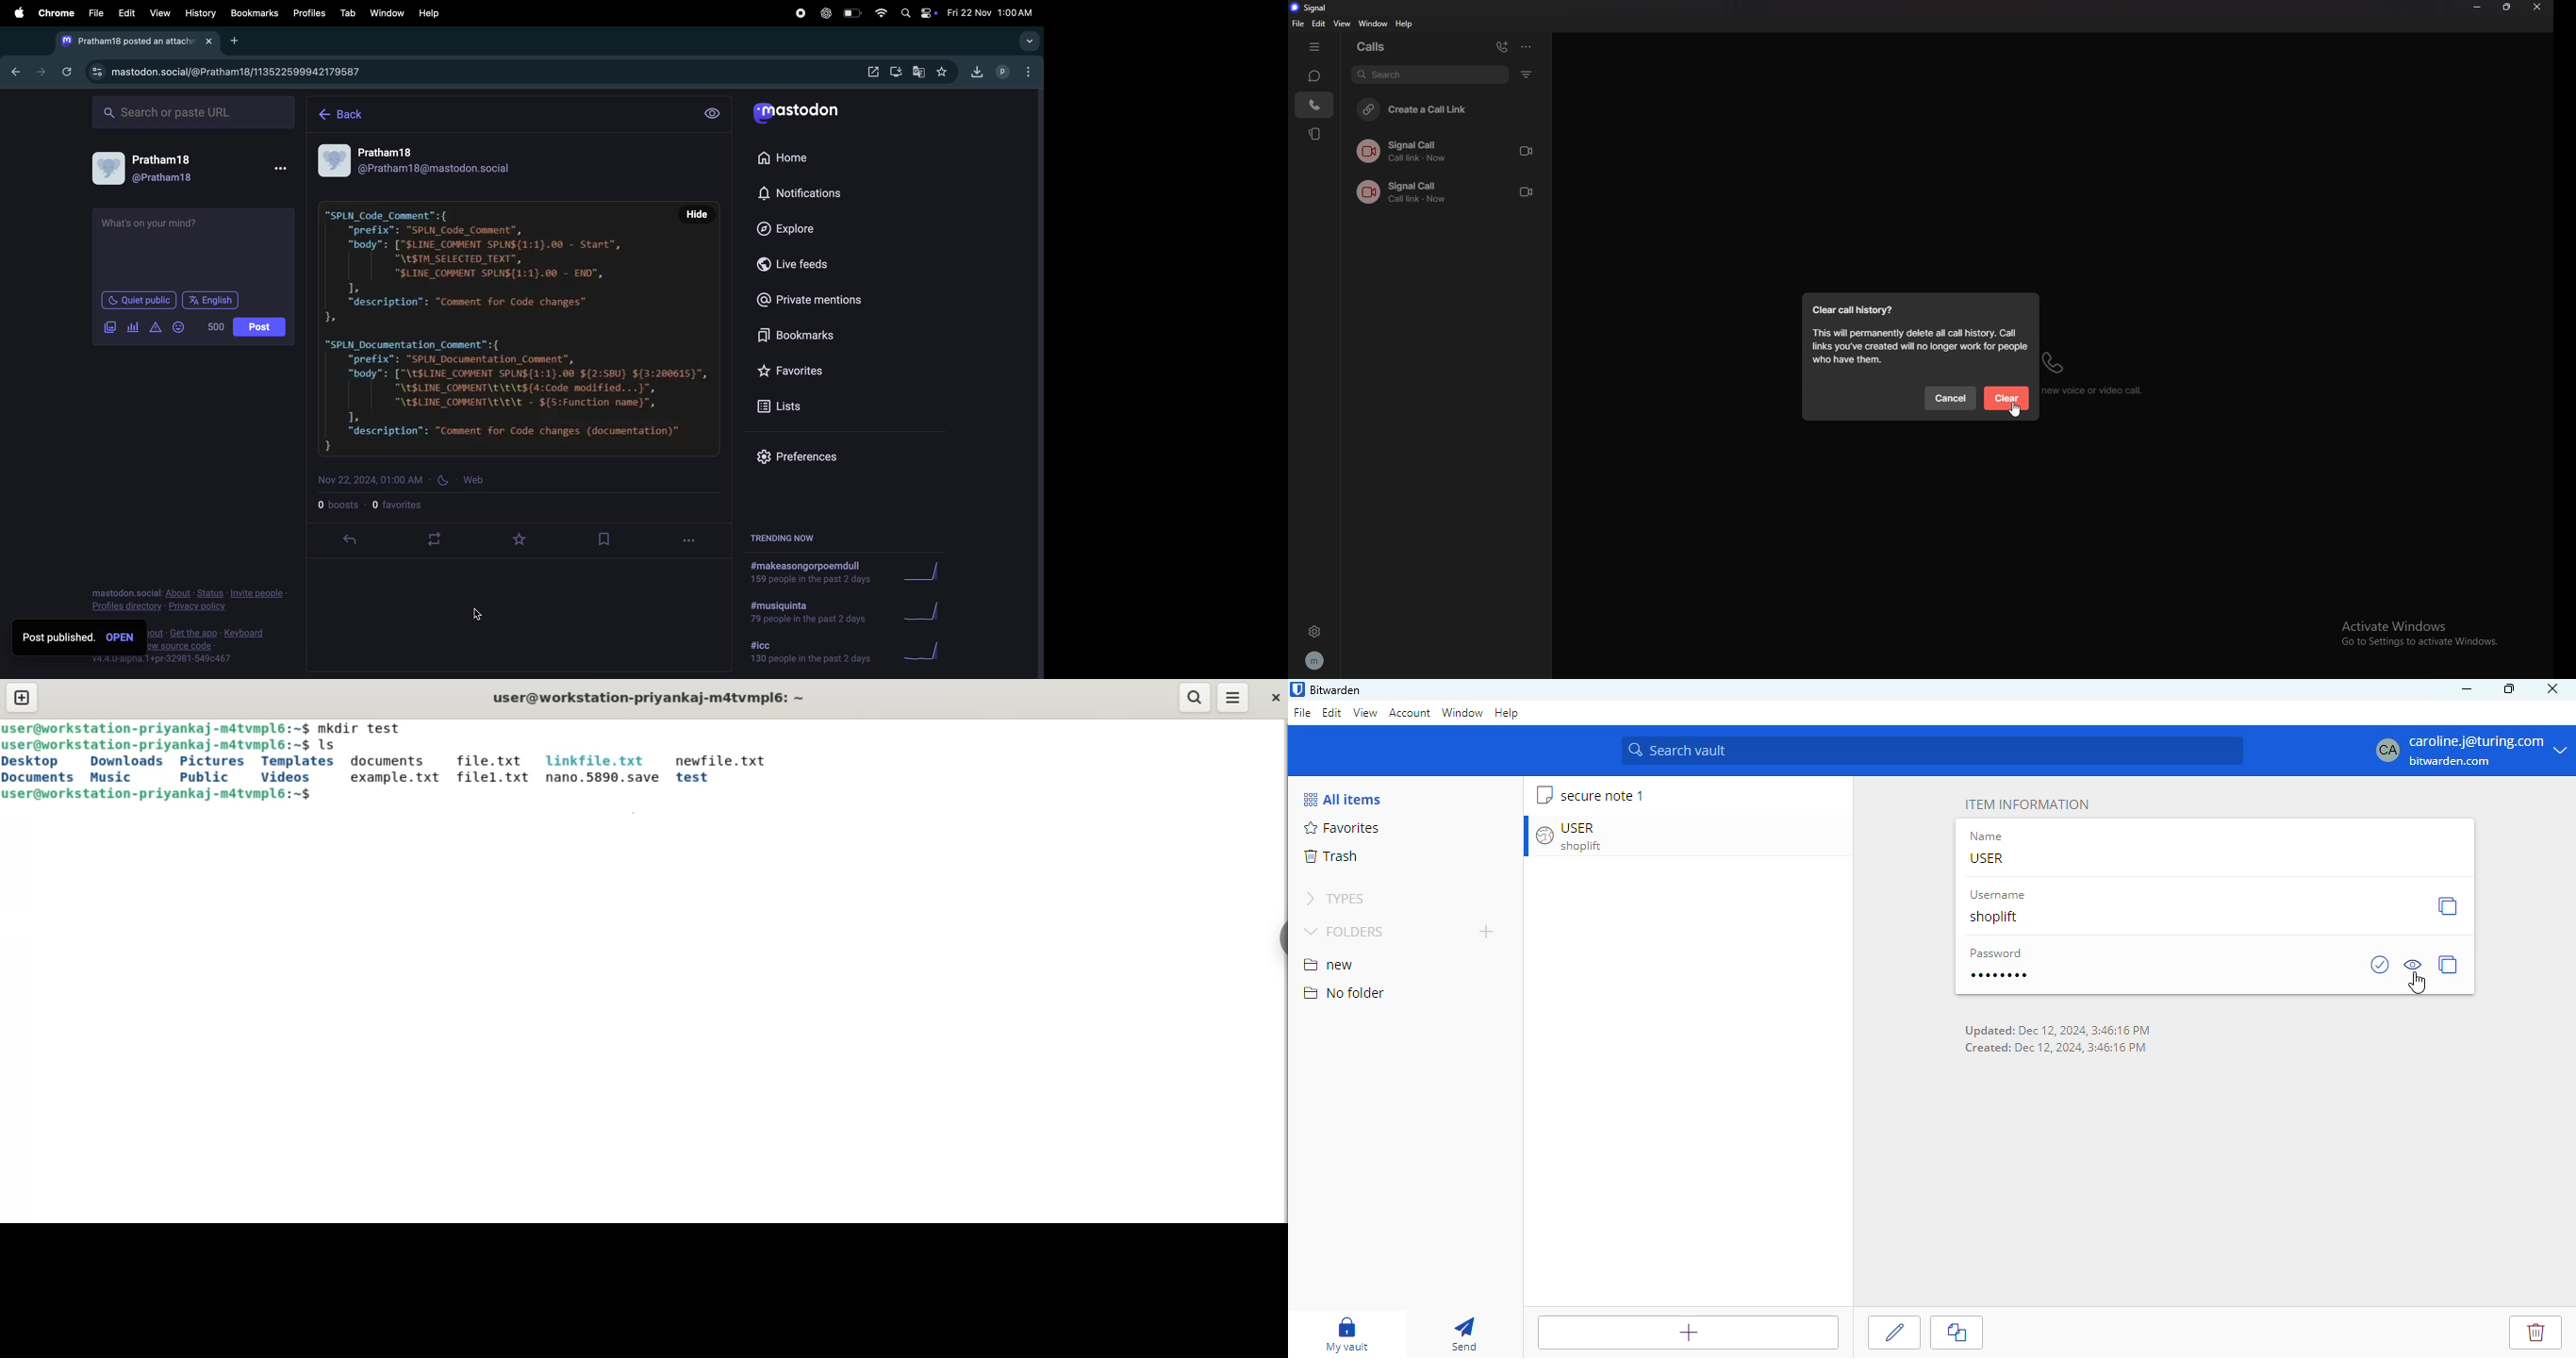  What do you see at coordinates (1917, 348) in the screenshot?
I see `‘This will permanently delete all call history. Calllinks you've created will no longer work for people who have them.` at bounding box center [1917, 348].